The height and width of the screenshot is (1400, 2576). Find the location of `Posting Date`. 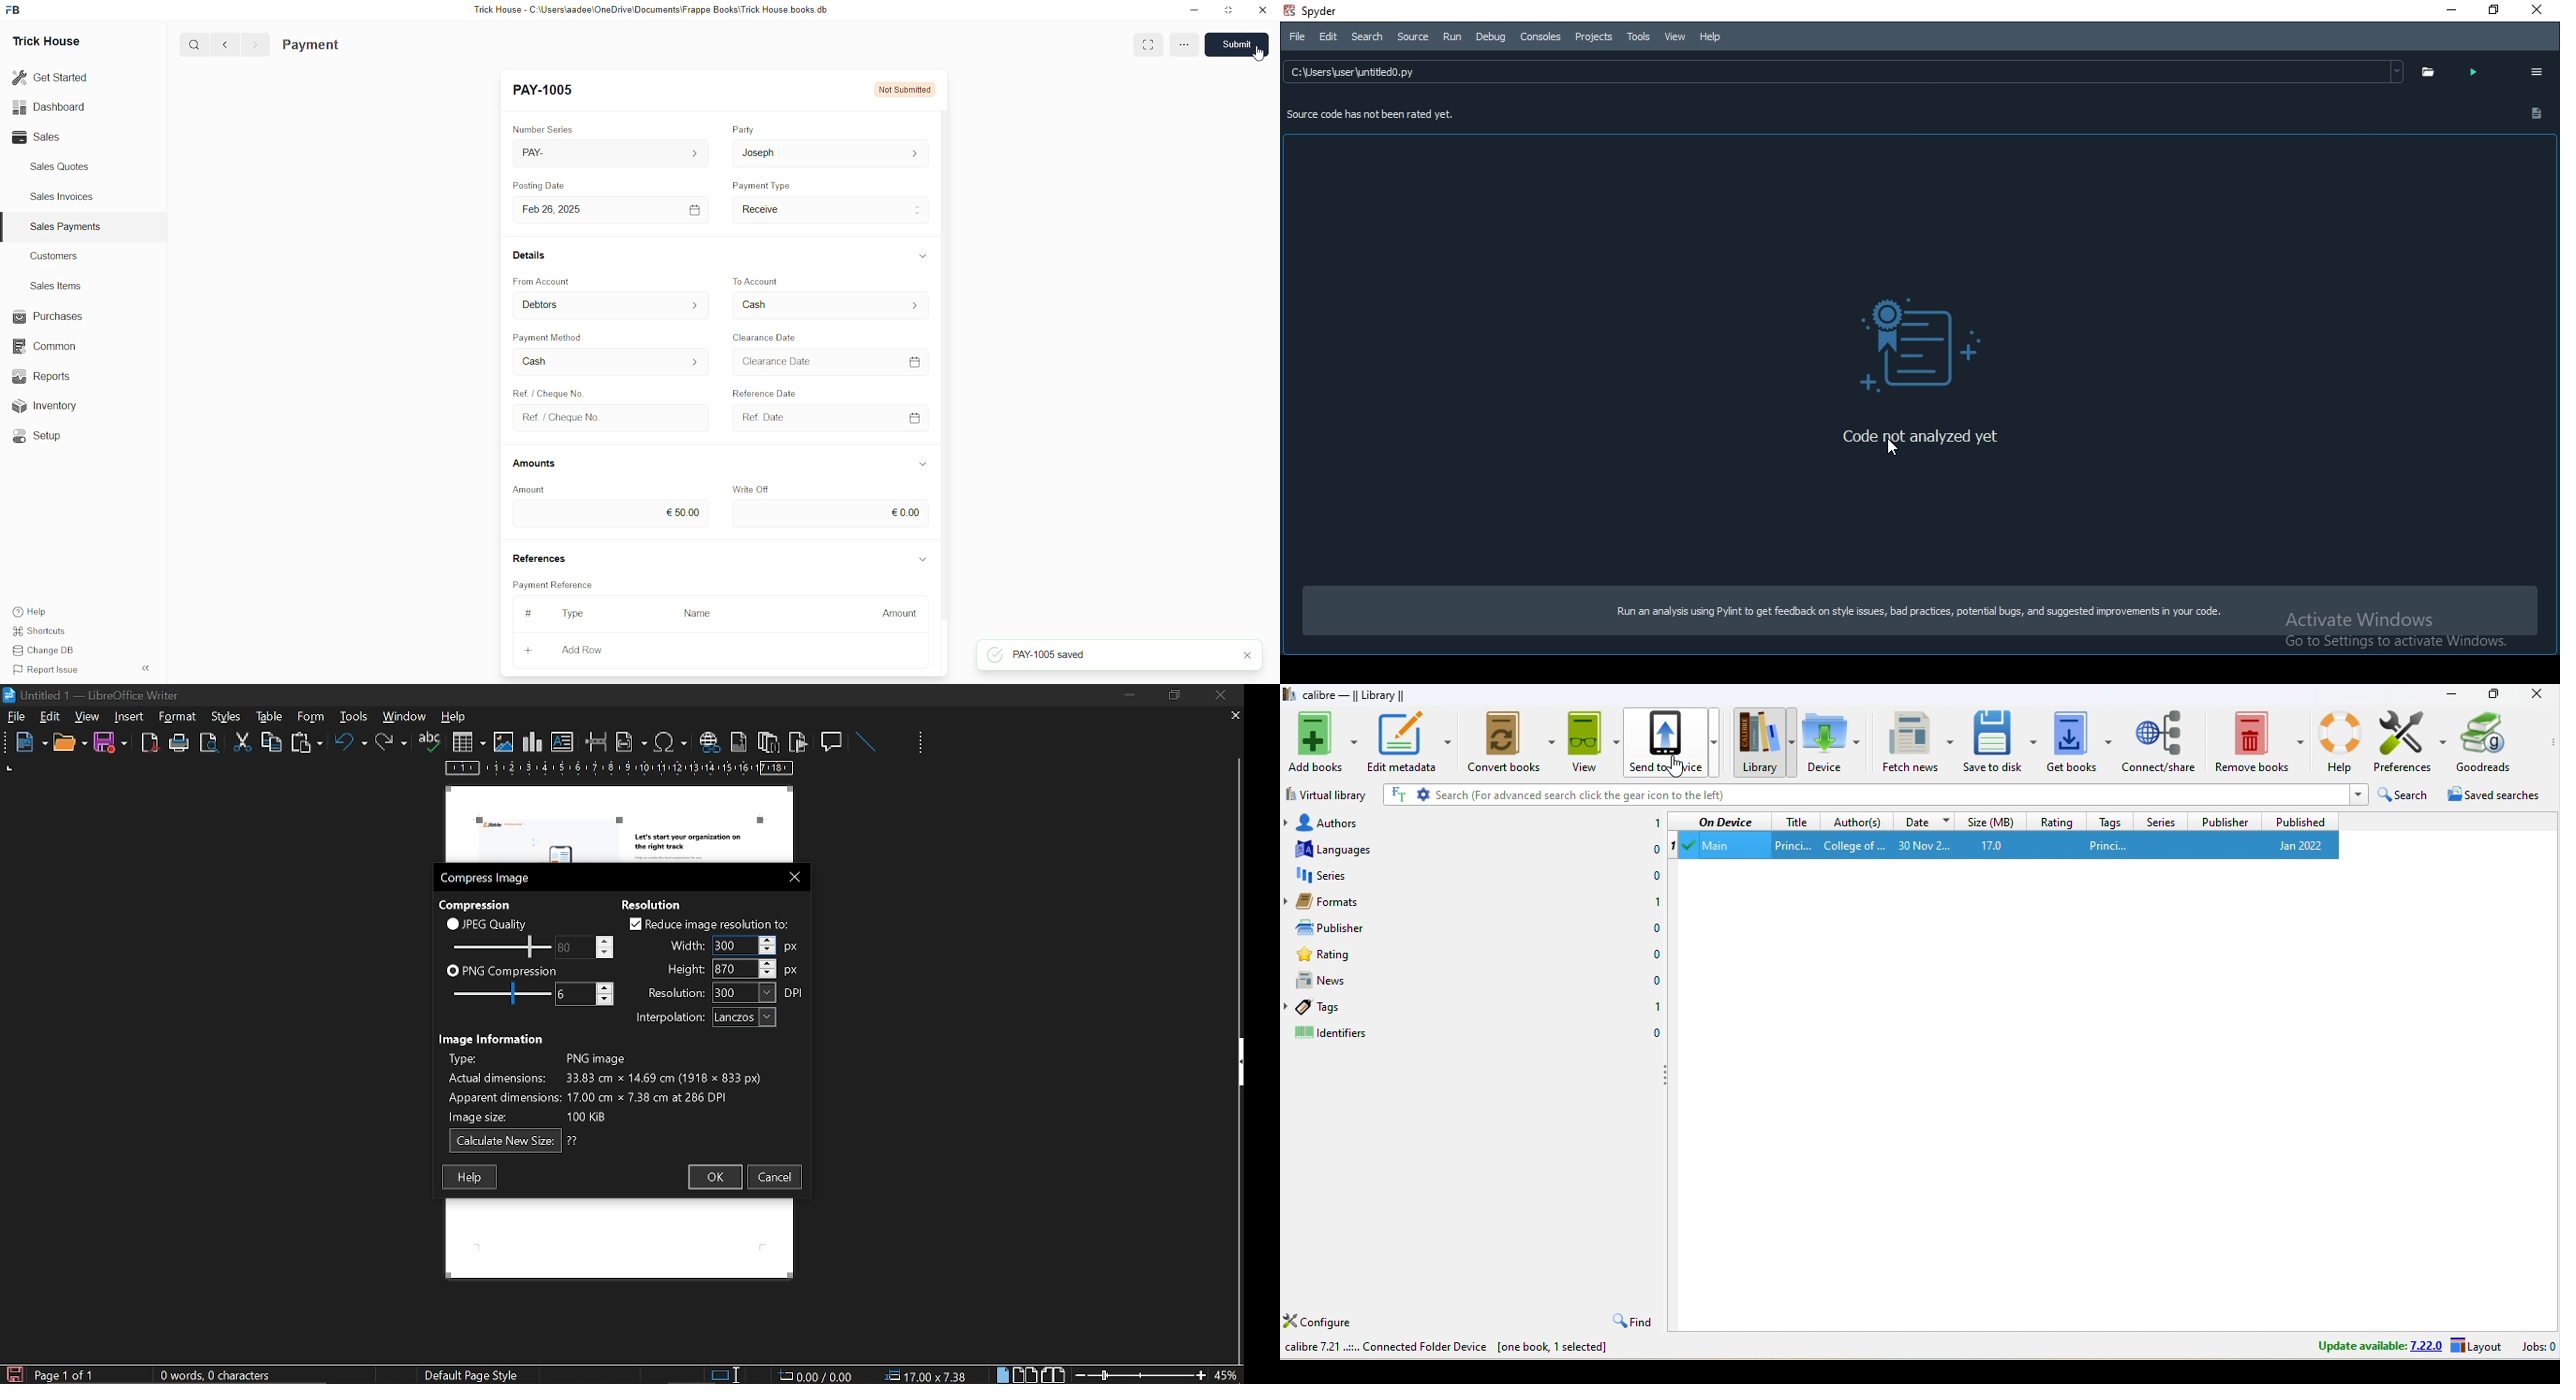

Posting Date is located at coordinates (538, 185).